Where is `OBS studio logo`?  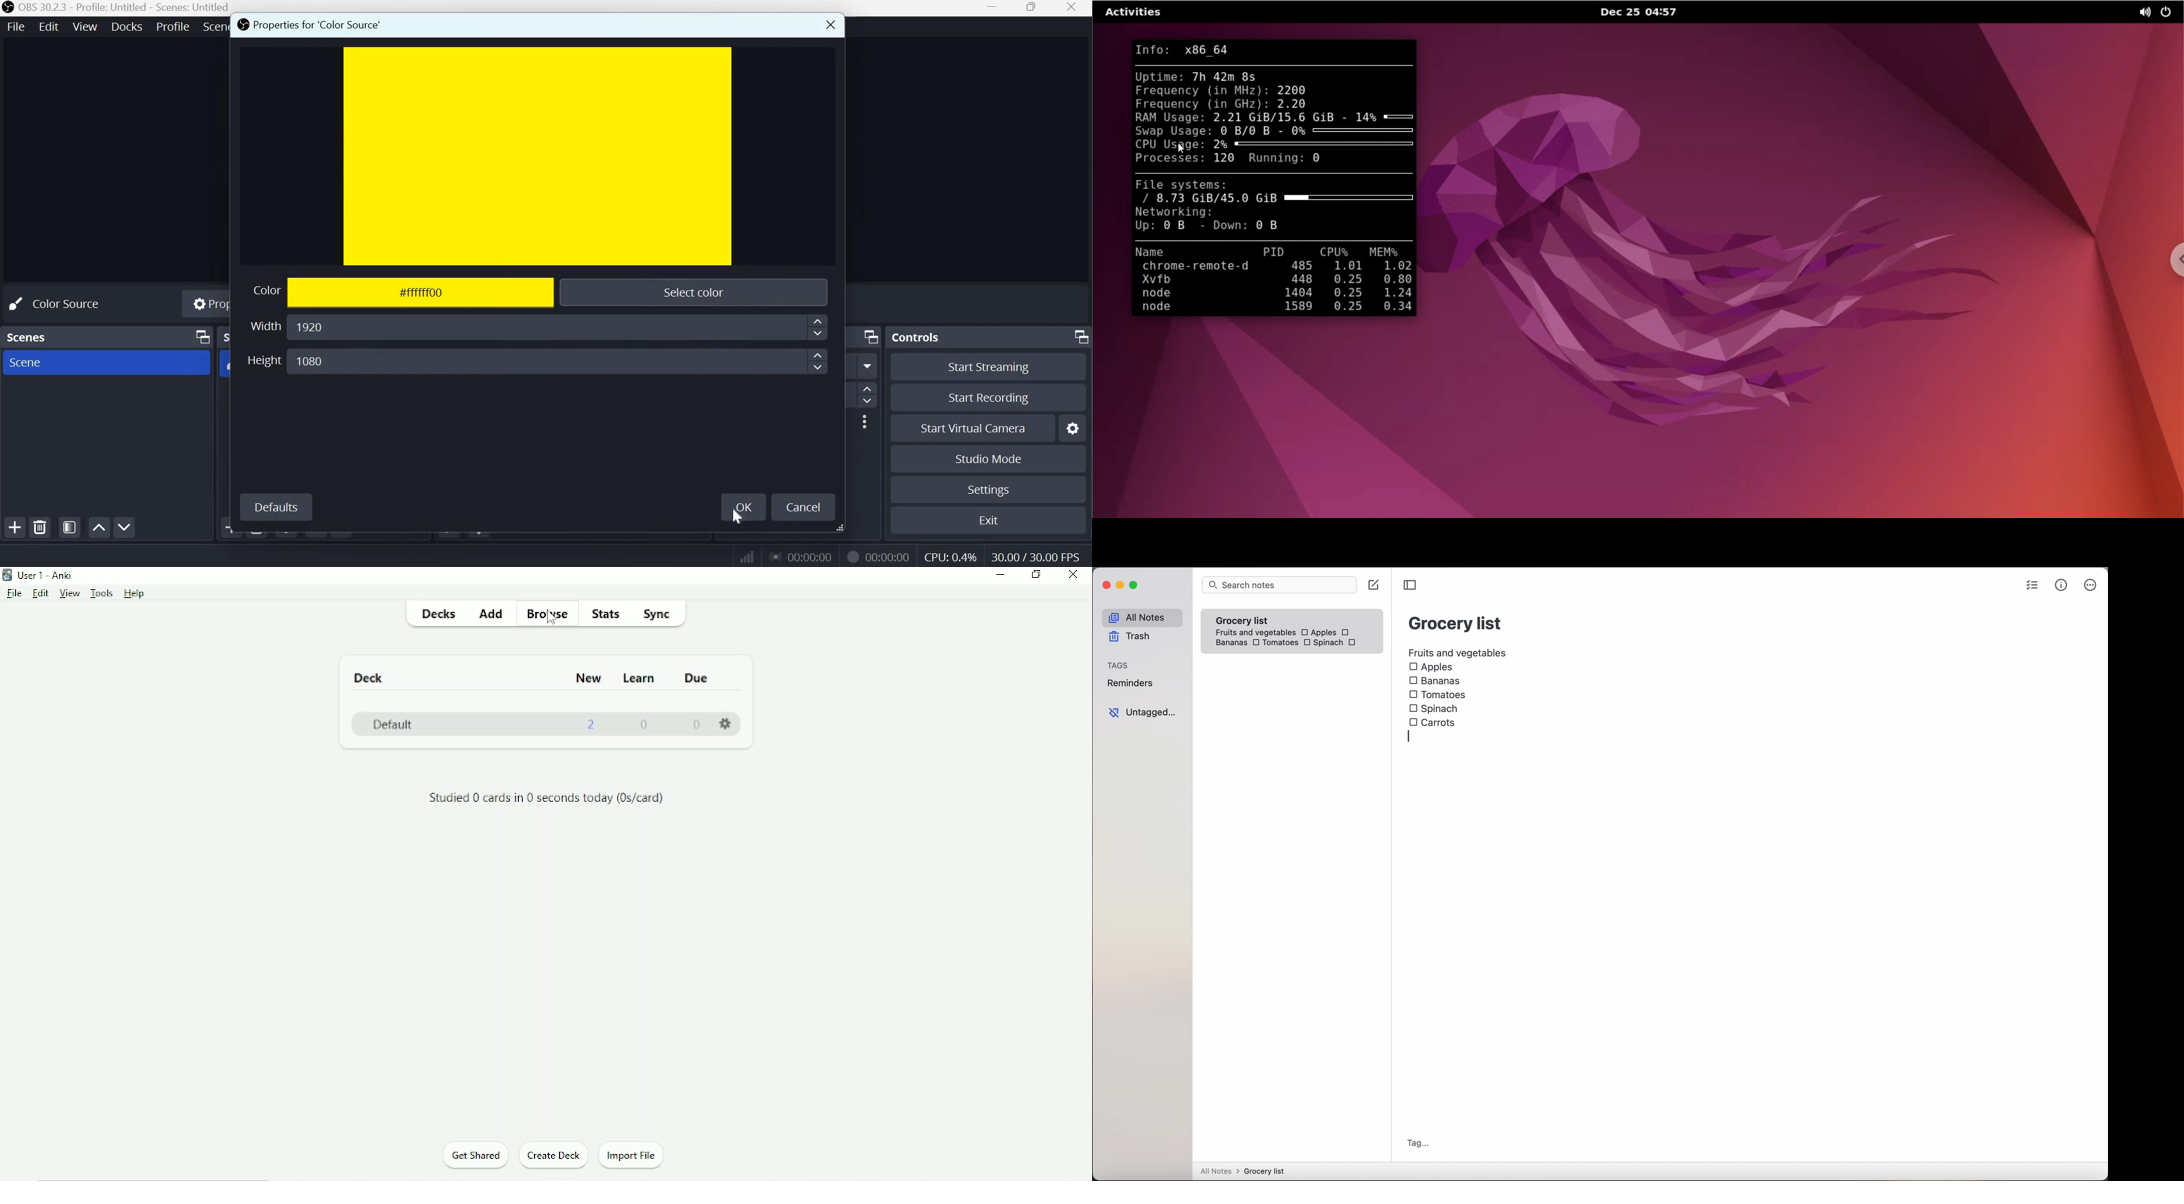 OBS studio logo is located at coordinates (8, 8).